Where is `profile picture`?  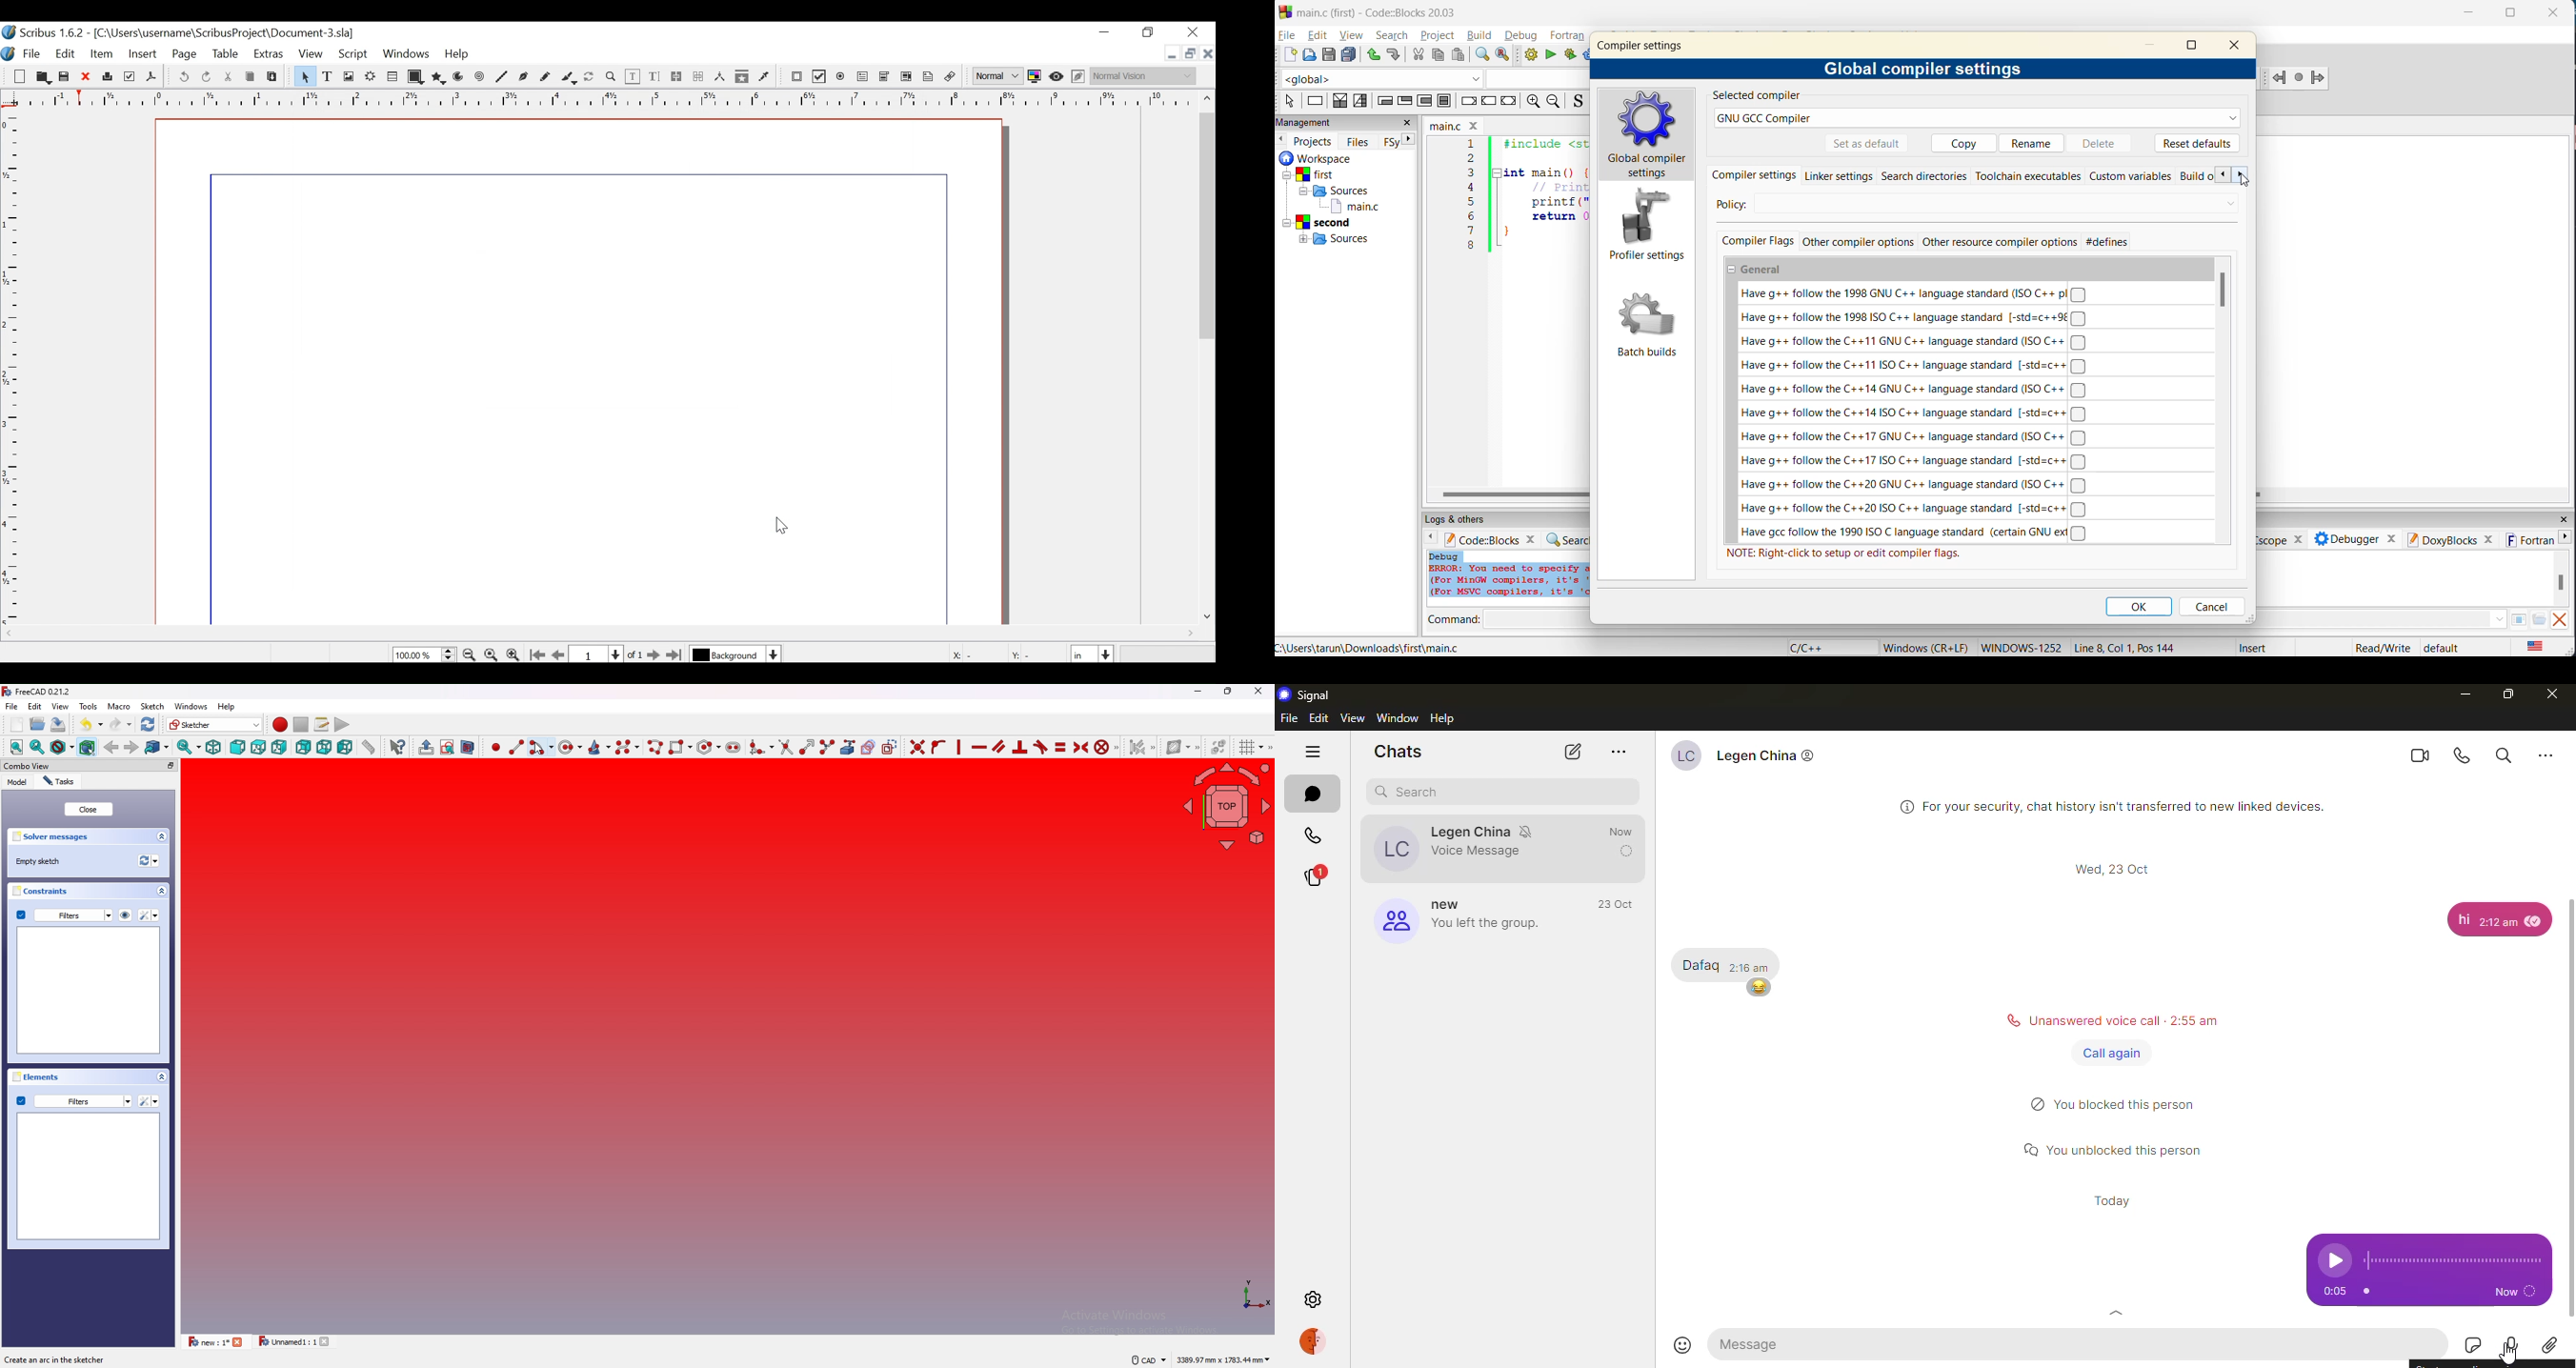 profile picture is located at coordinates (1683, 753).